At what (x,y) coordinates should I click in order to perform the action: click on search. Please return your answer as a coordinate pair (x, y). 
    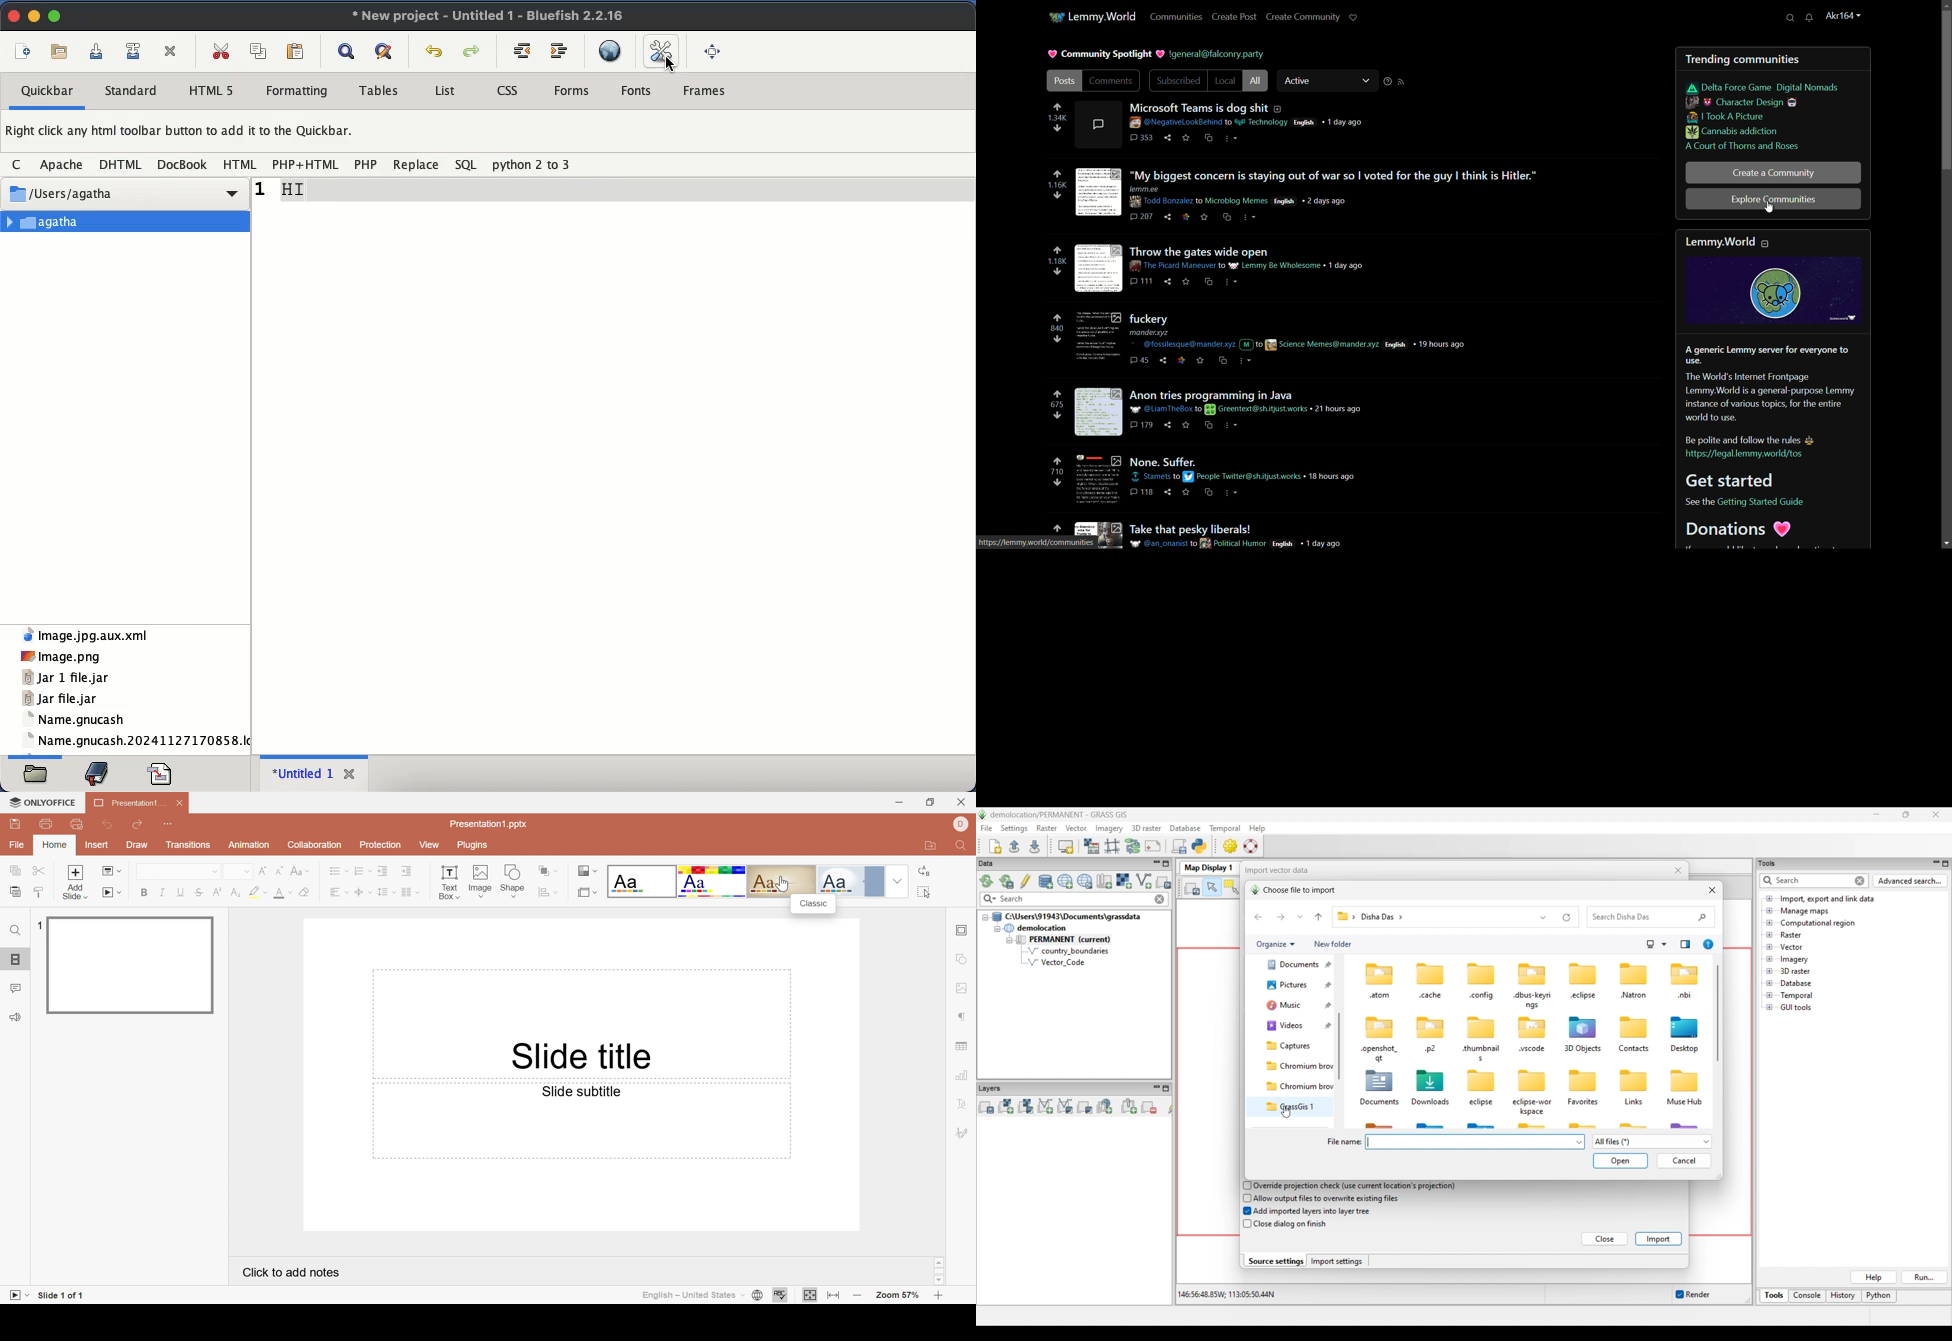
    Looking at the image, I should click on (1789, 18).